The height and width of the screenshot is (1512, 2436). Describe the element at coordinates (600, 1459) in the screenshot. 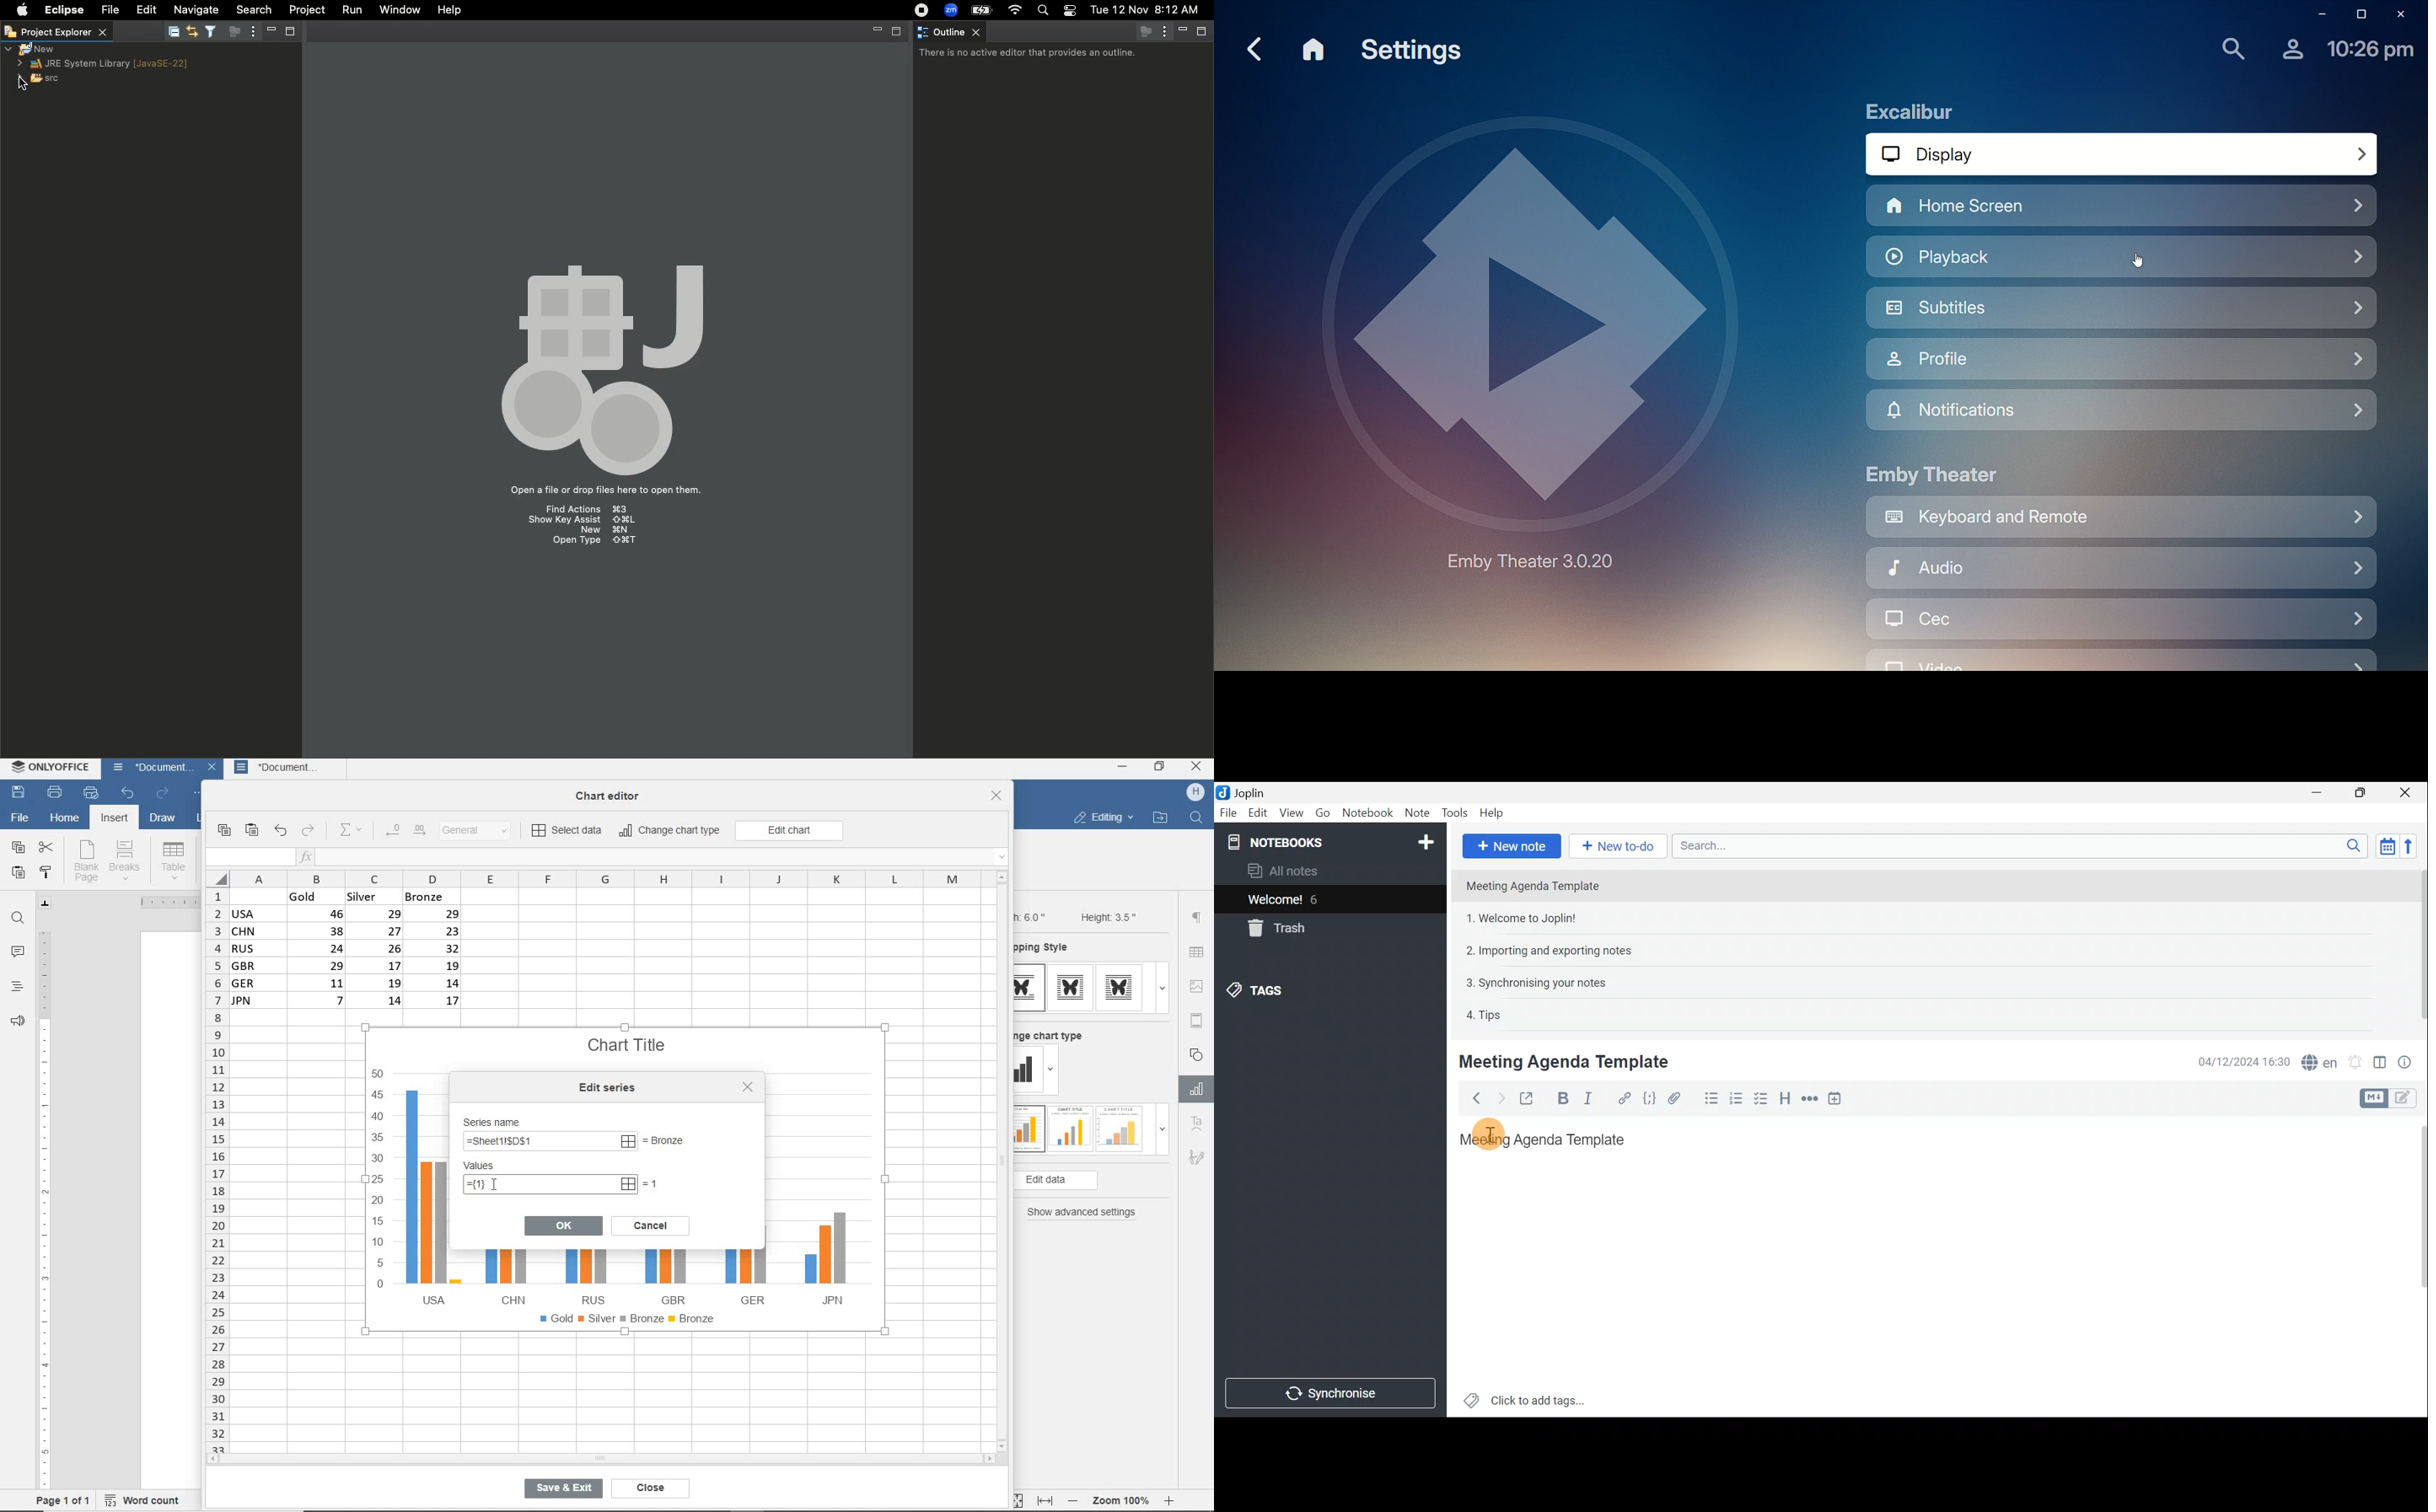

I see `horizontal scroll bar` at that location.